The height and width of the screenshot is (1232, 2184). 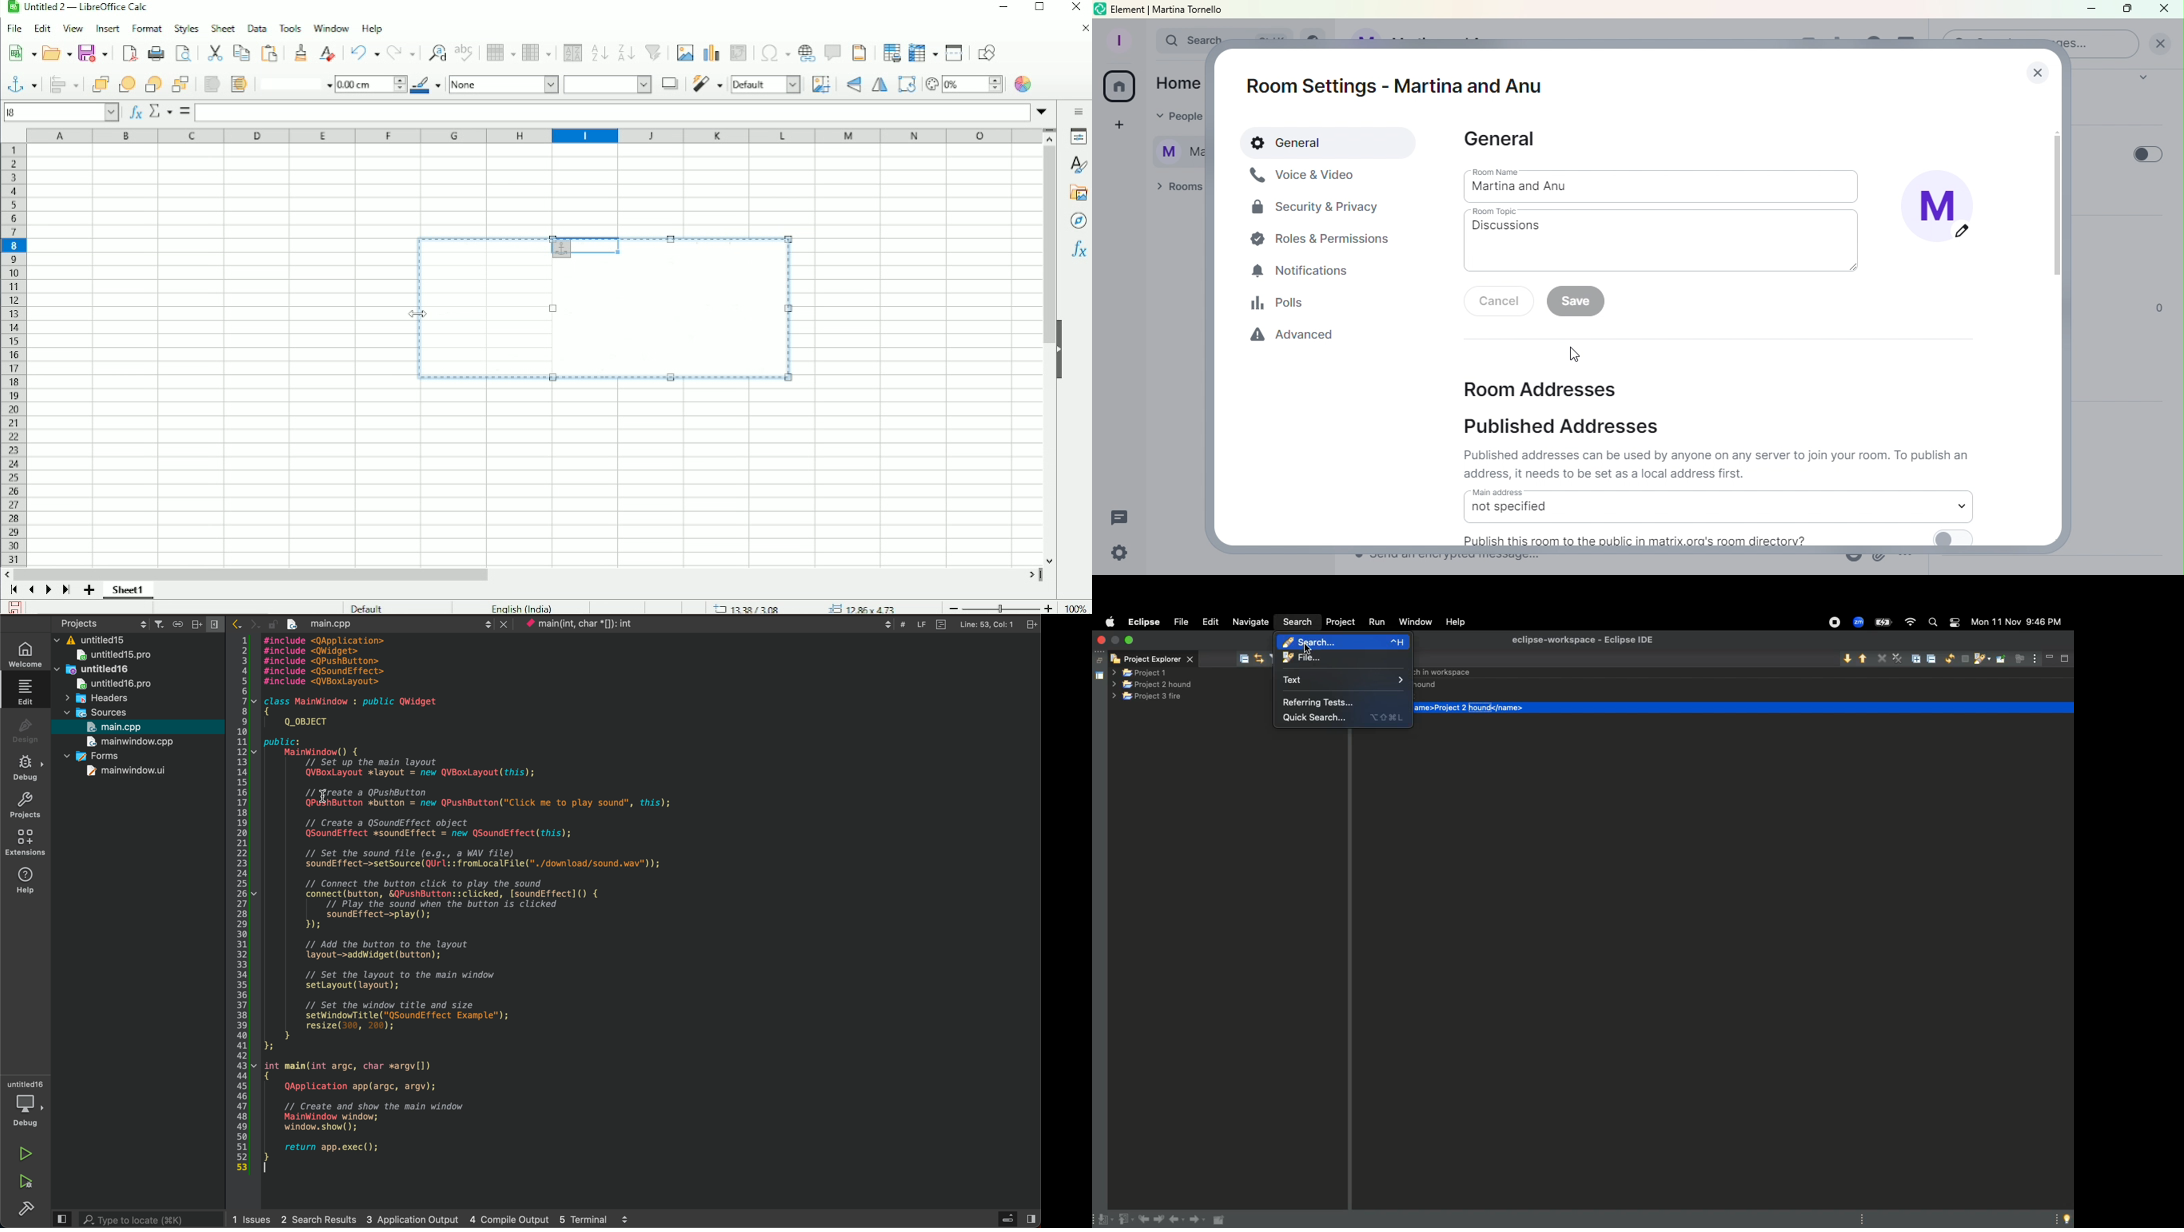 I want to click on Styles, so click(x=187, y=28).